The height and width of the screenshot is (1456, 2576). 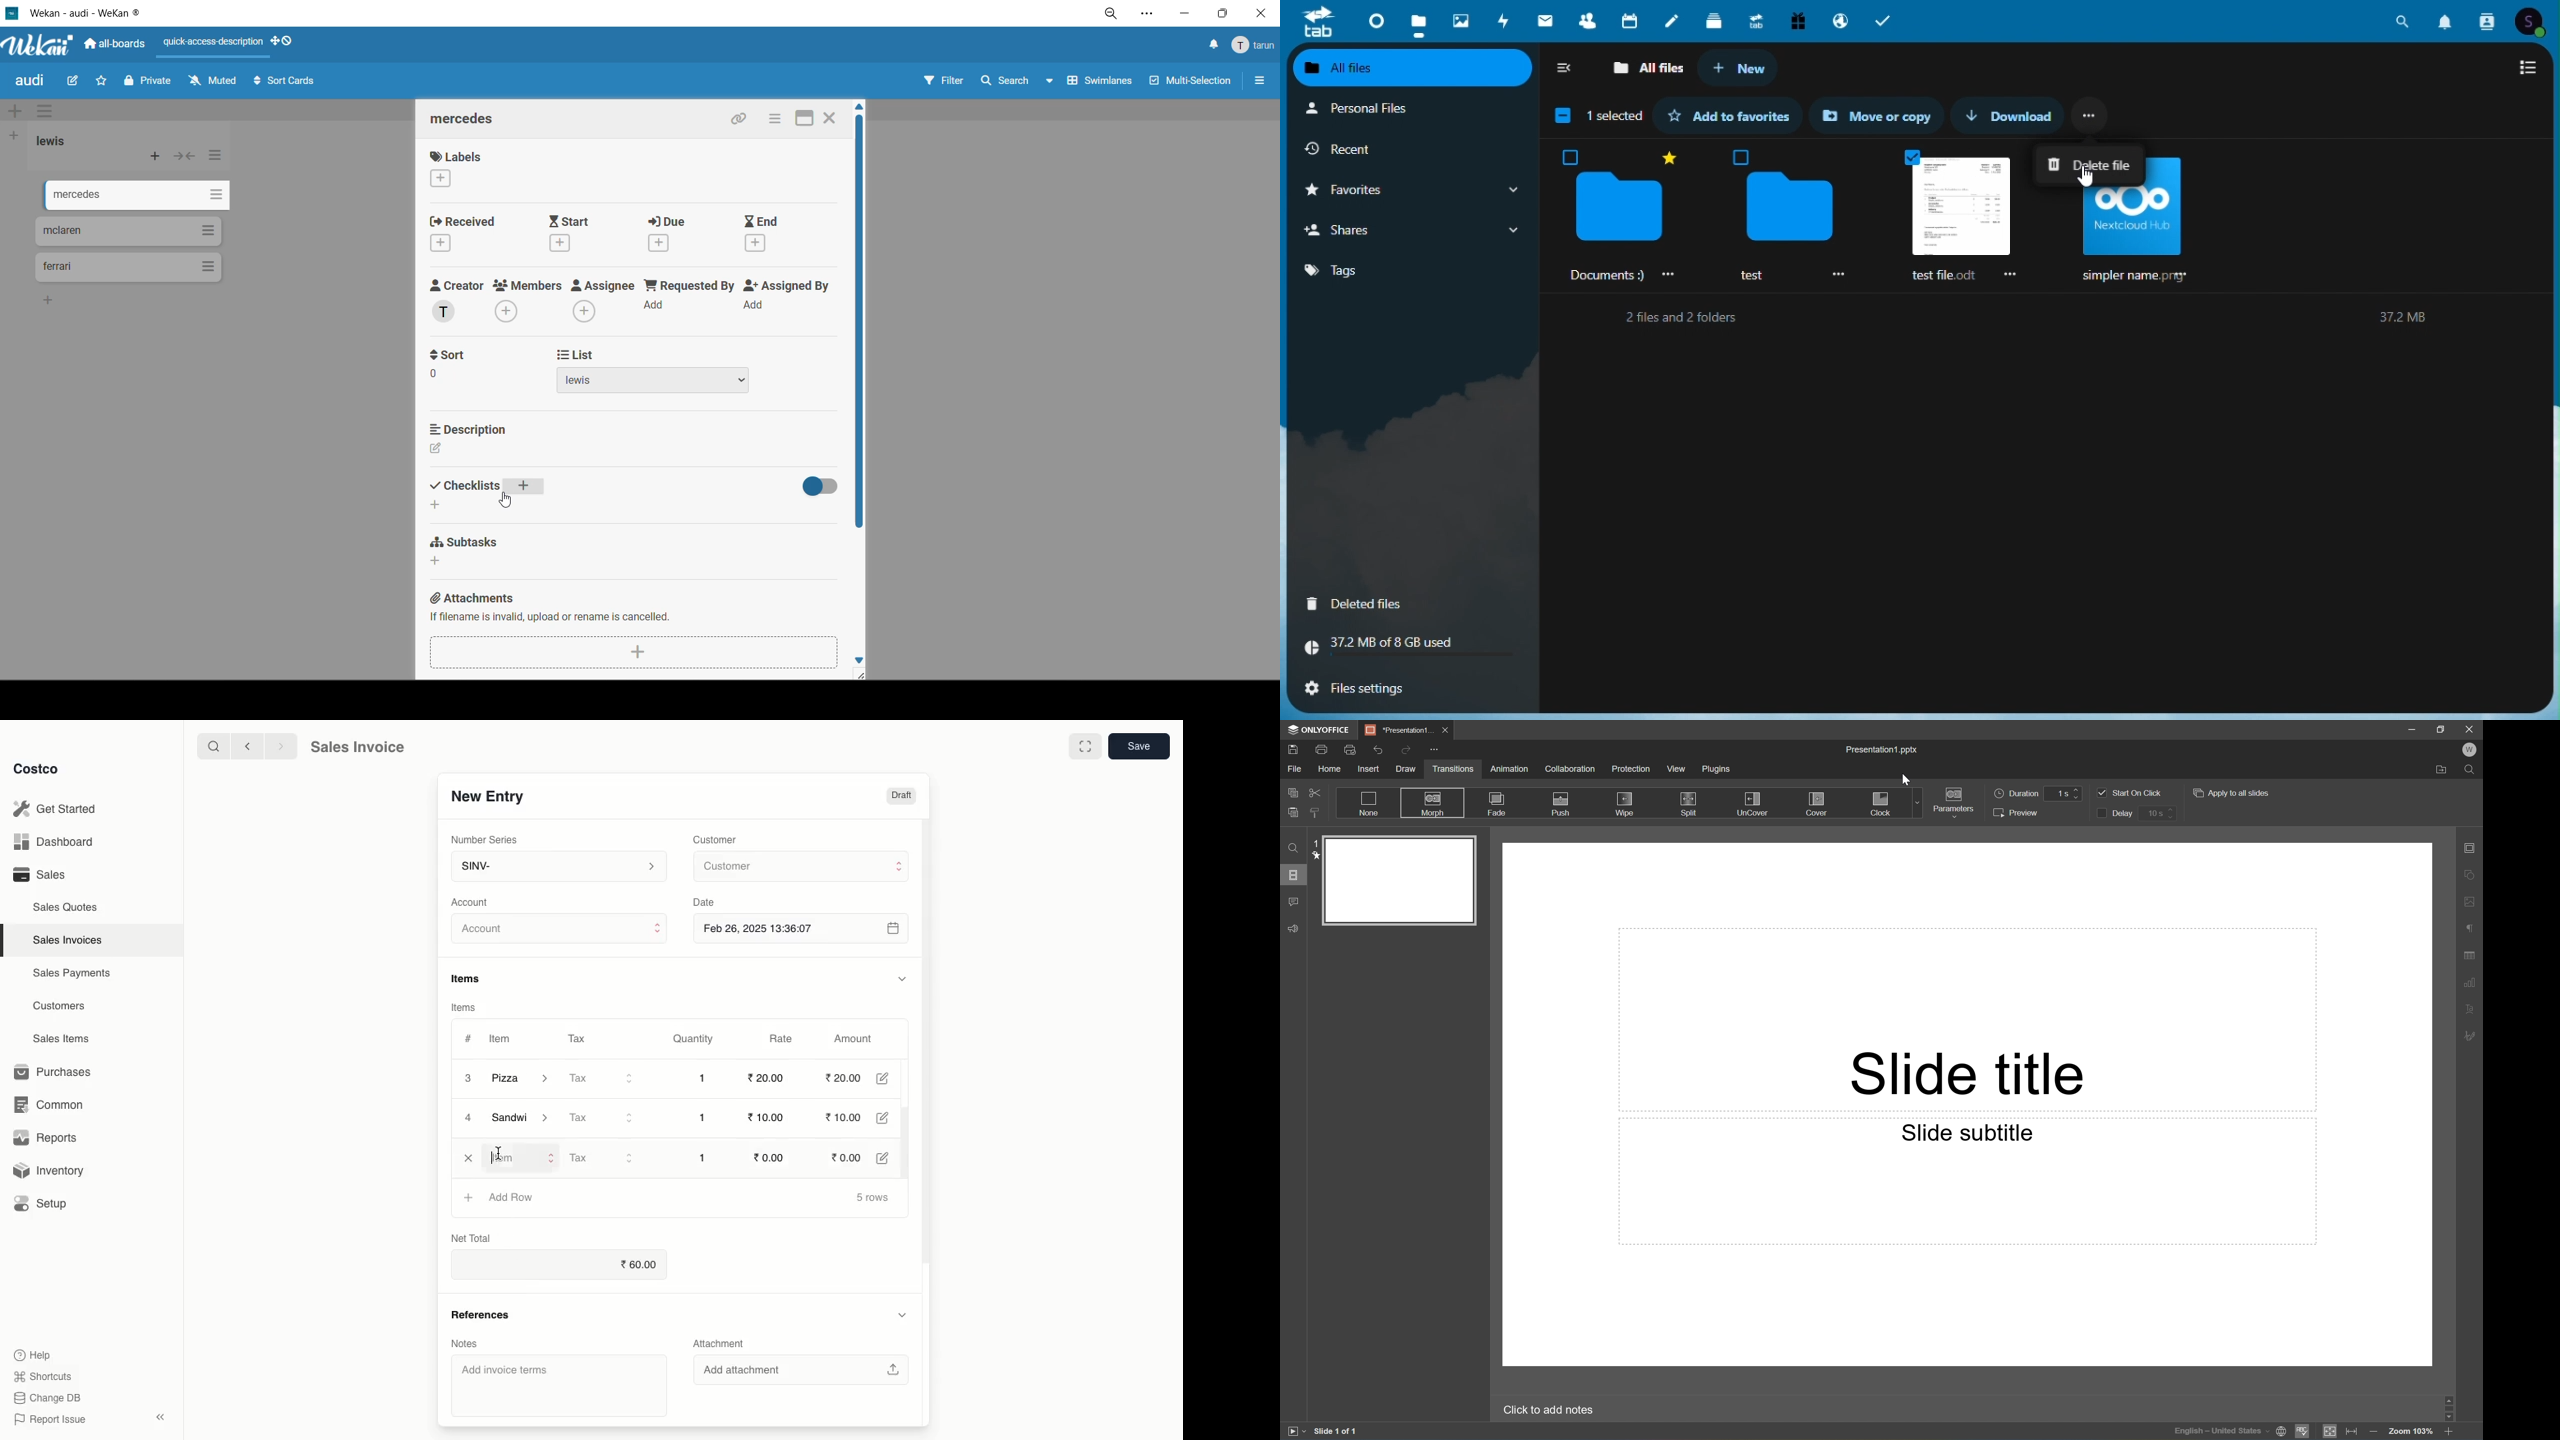 What do you see at coordinates (480, 1313) in the screenshot?
I see `References` at bounding box center [480, 1313].